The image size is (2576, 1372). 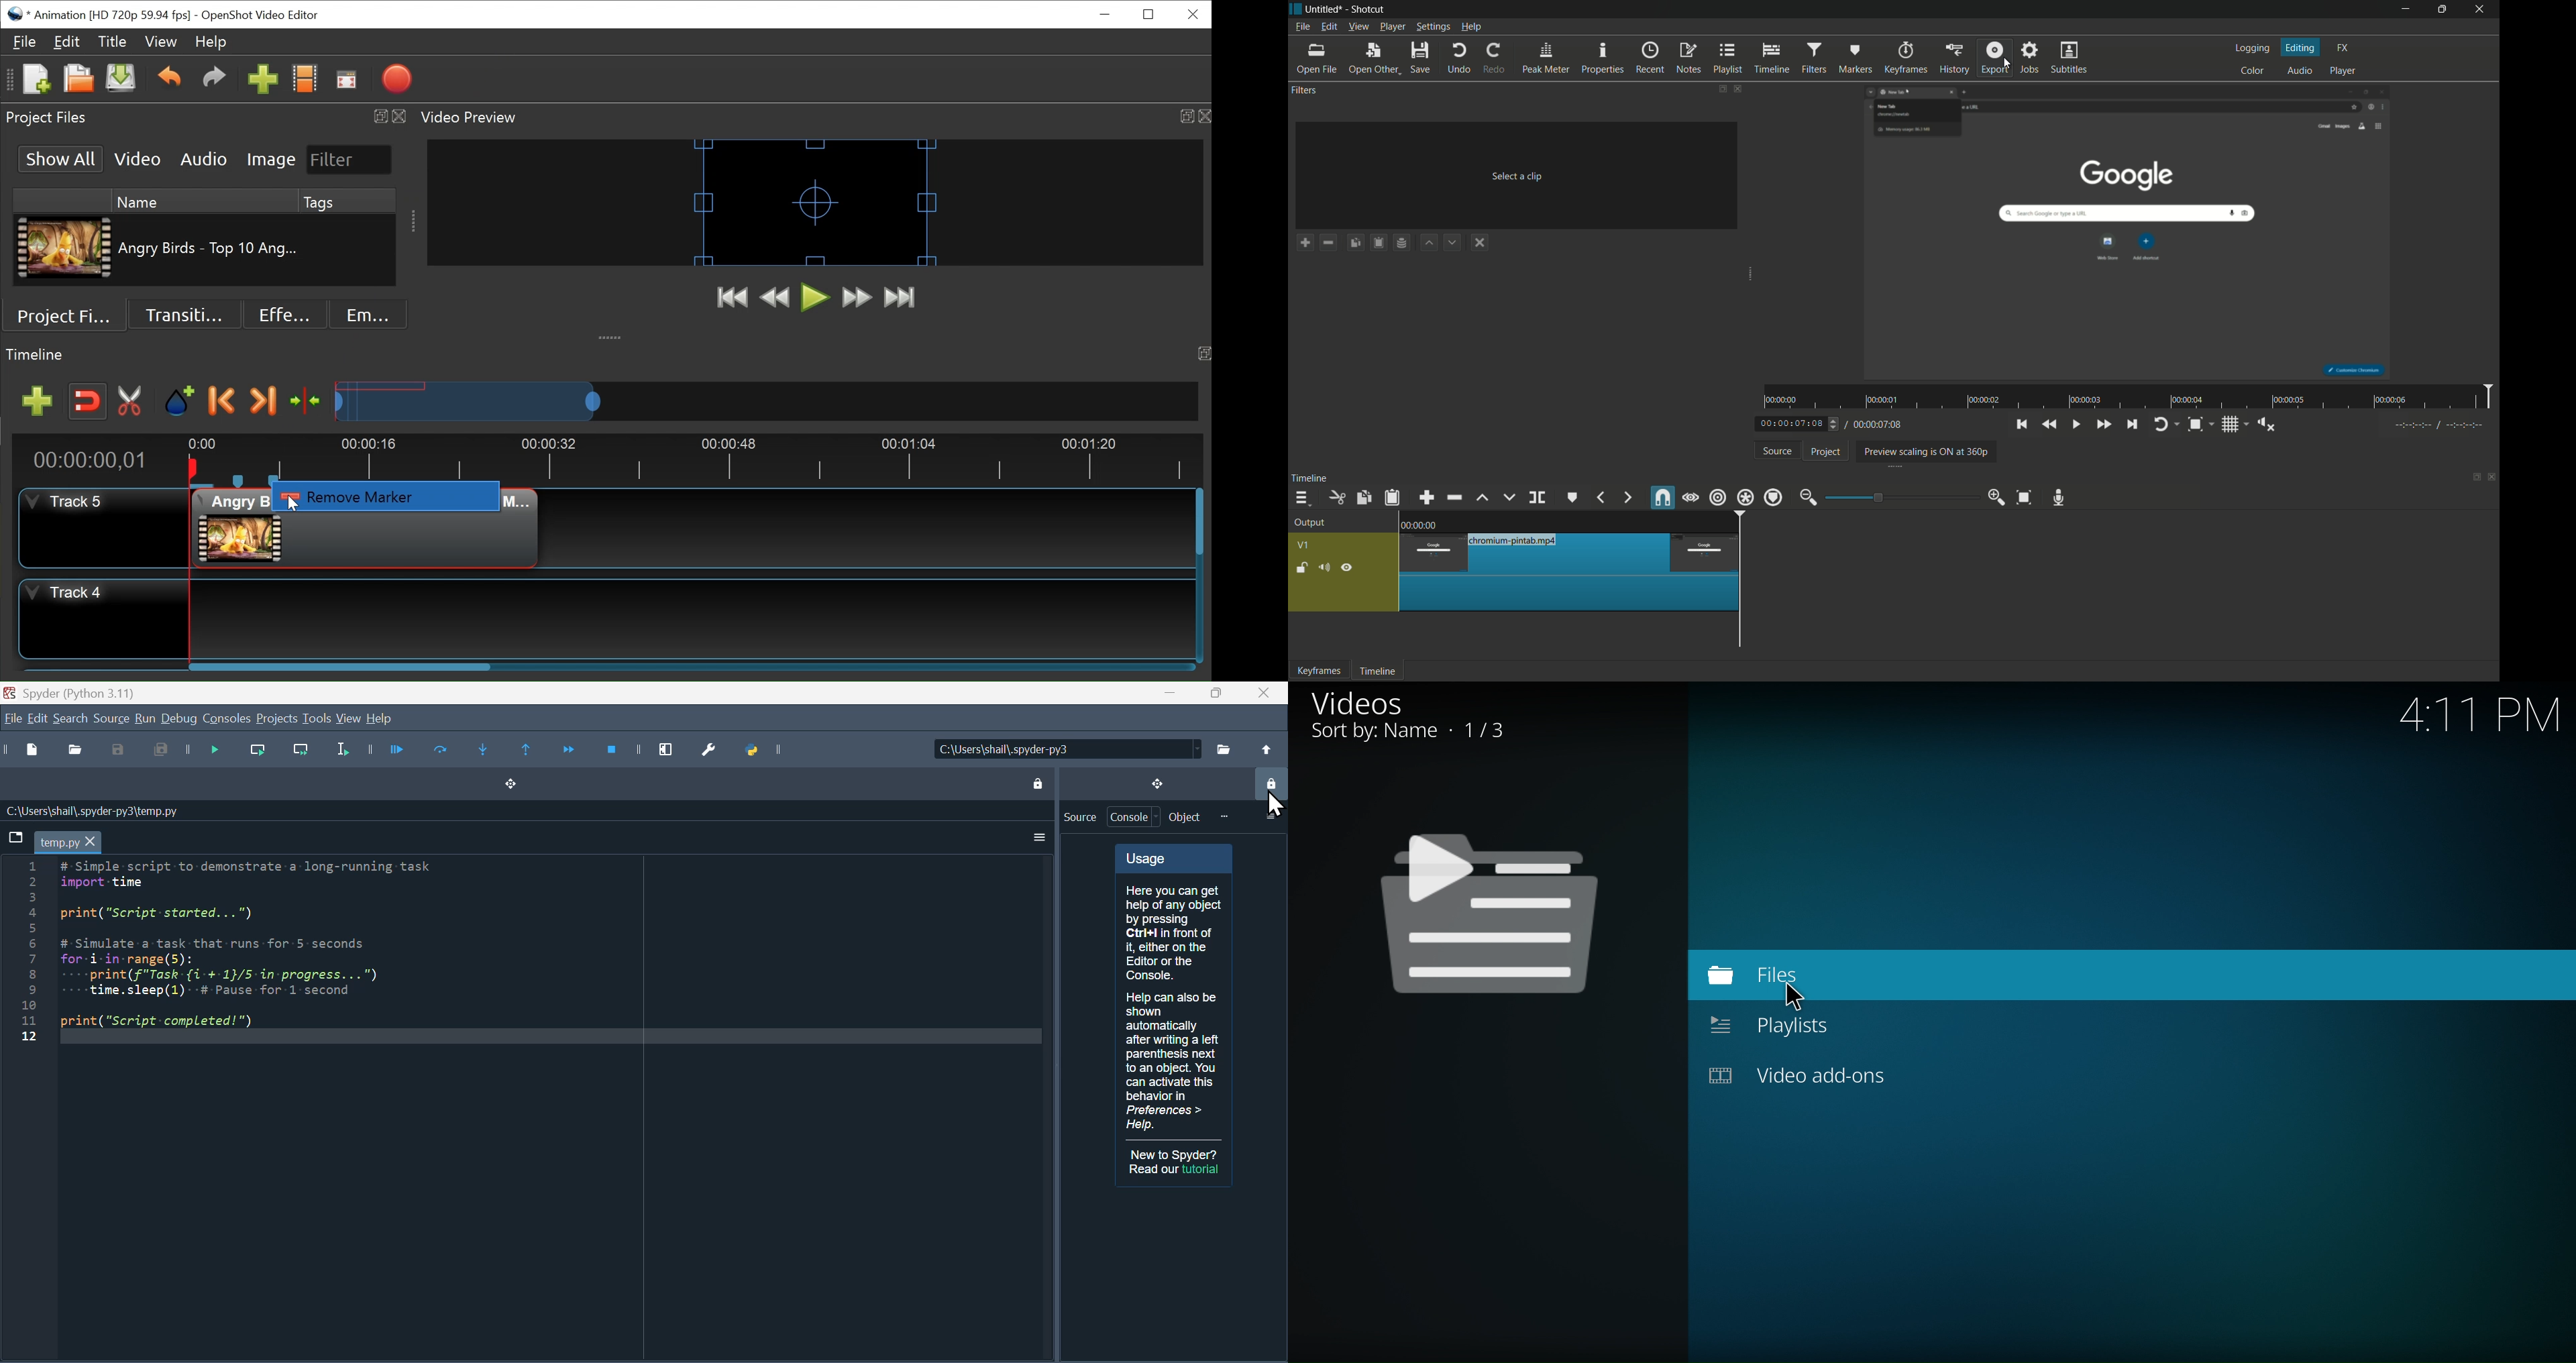 I want to click on edit menu, so click(x=1328, y=27).